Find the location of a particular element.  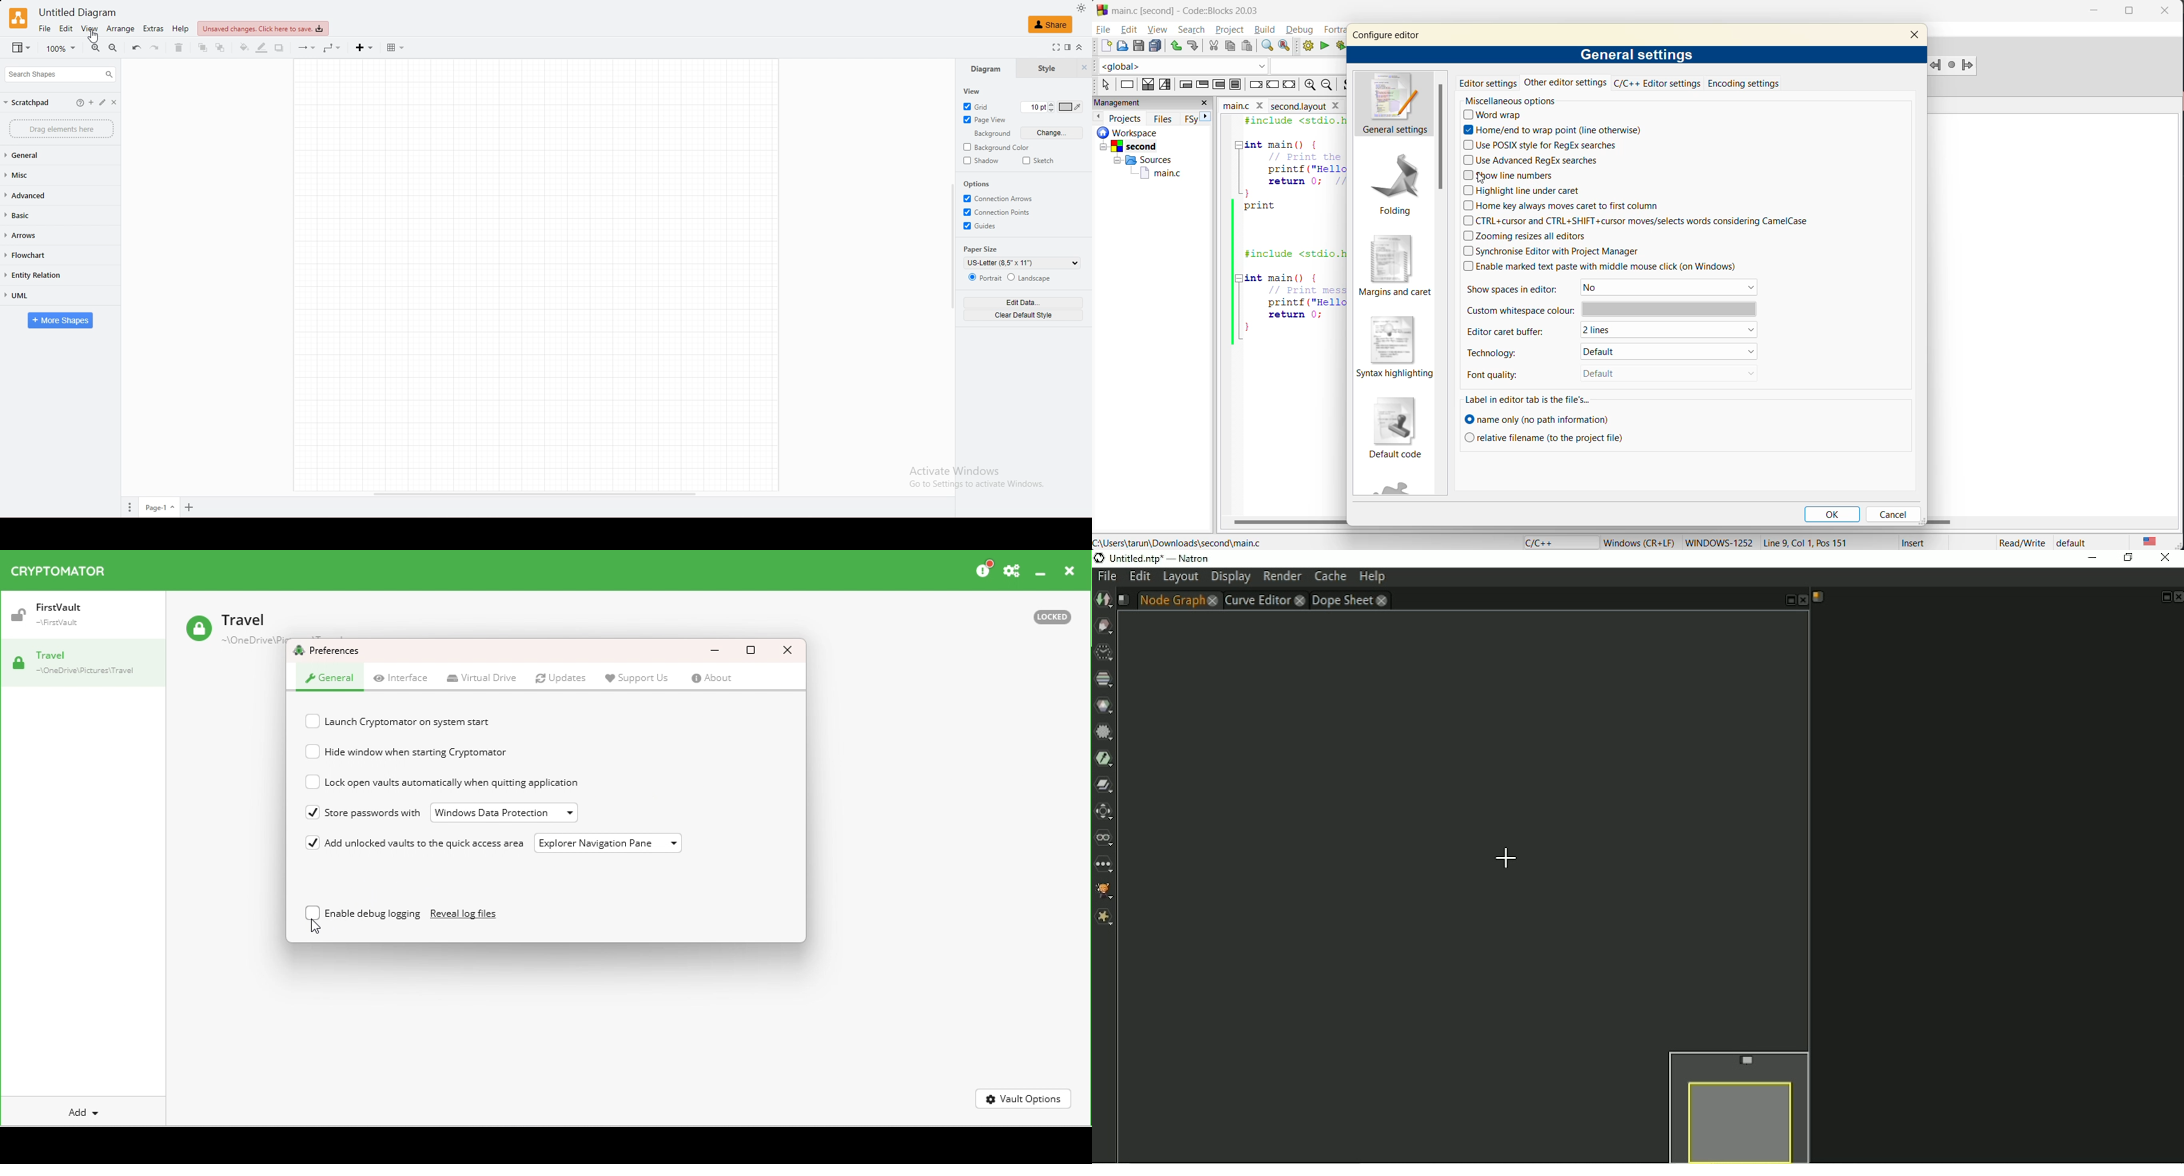

draw.io logo is located at coordinates (19, 18).